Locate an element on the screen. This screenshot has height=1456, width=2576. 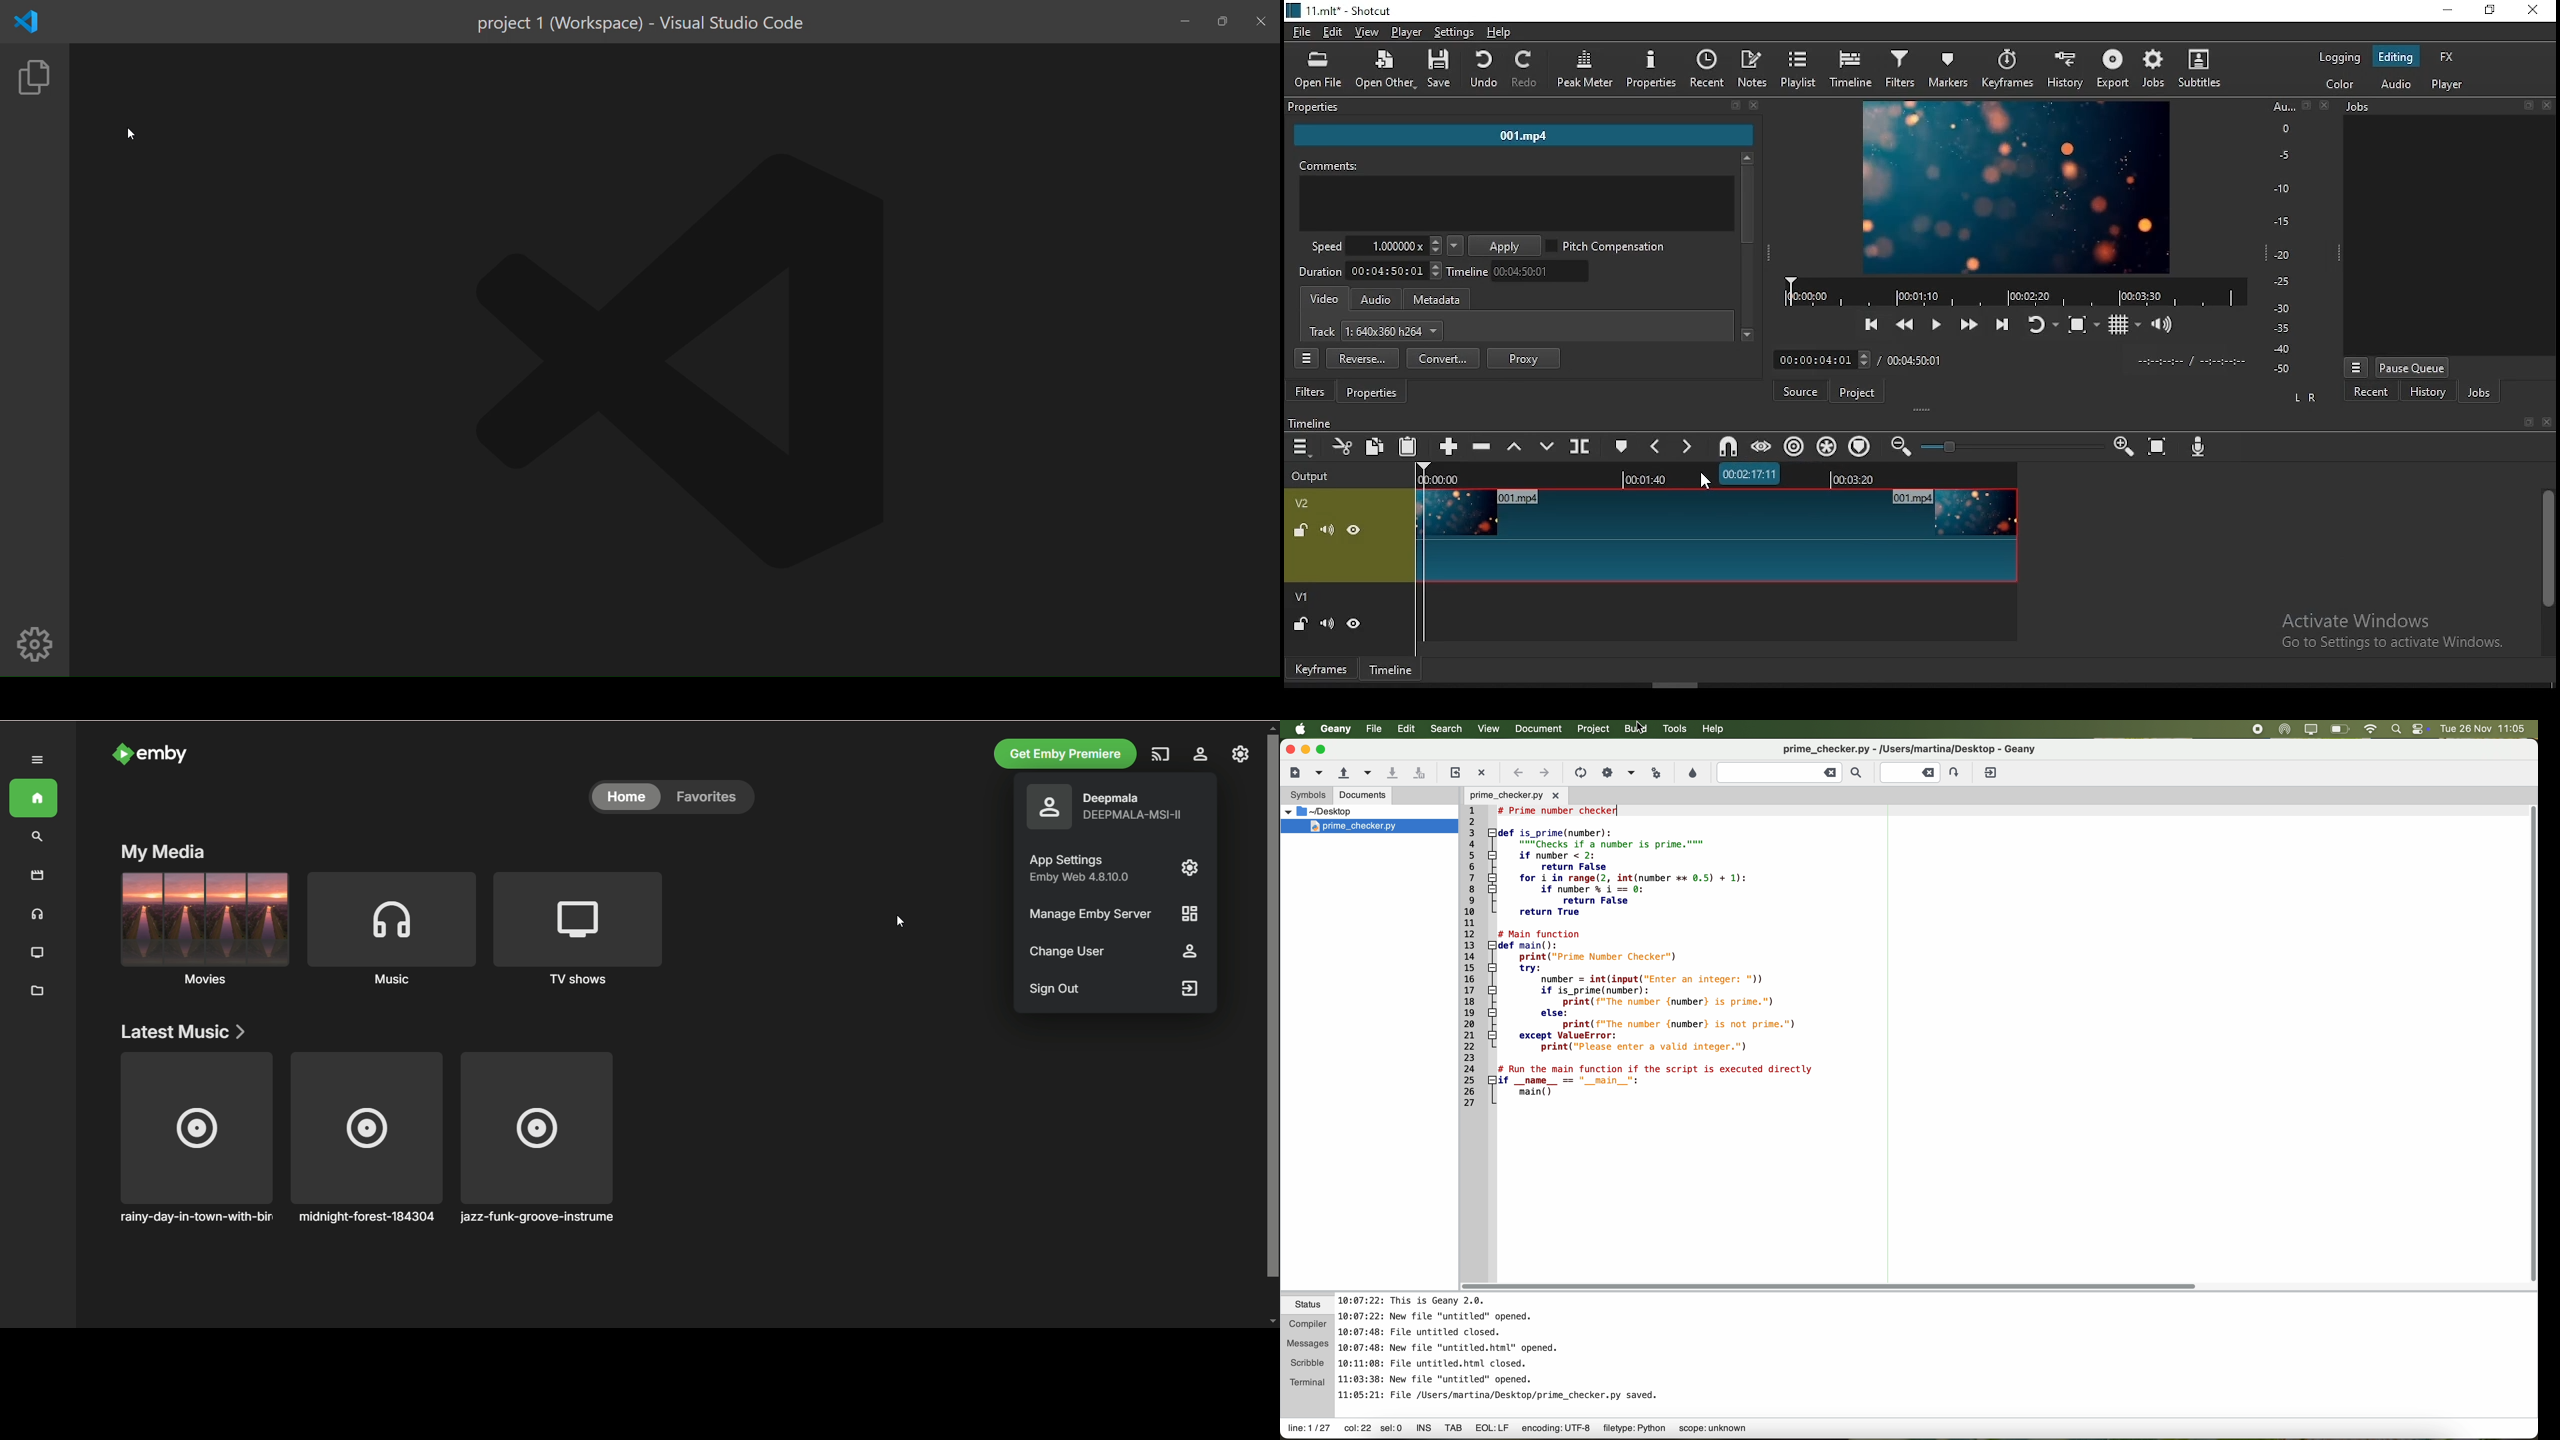
video preview is located at coordinates (2014, 189).